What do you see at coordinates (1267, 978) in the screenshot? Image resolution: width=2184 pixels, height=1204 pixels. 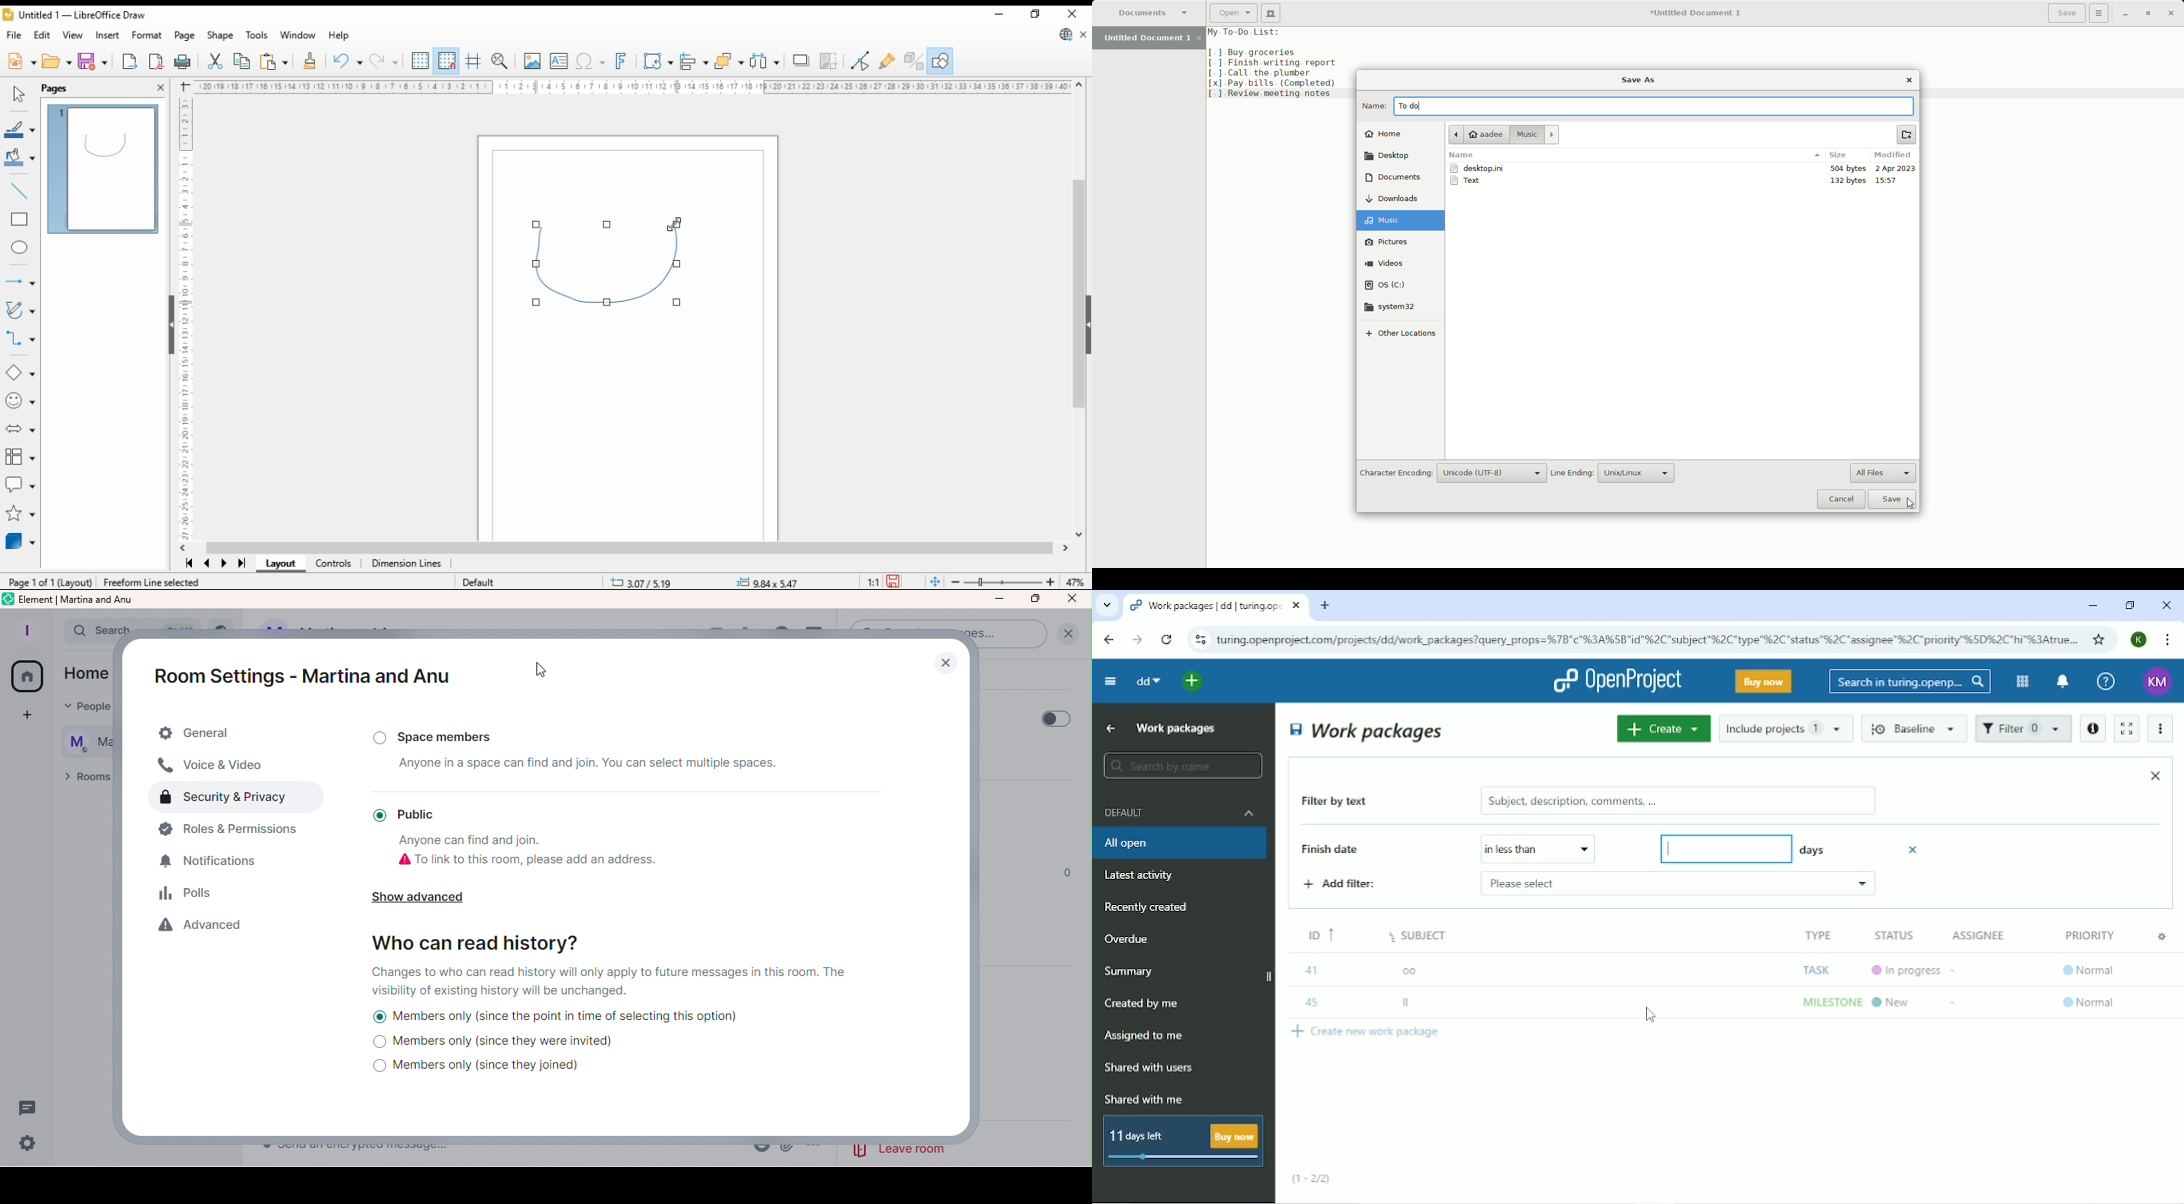 I see `close side bar` at bounding box center [1267, 978].